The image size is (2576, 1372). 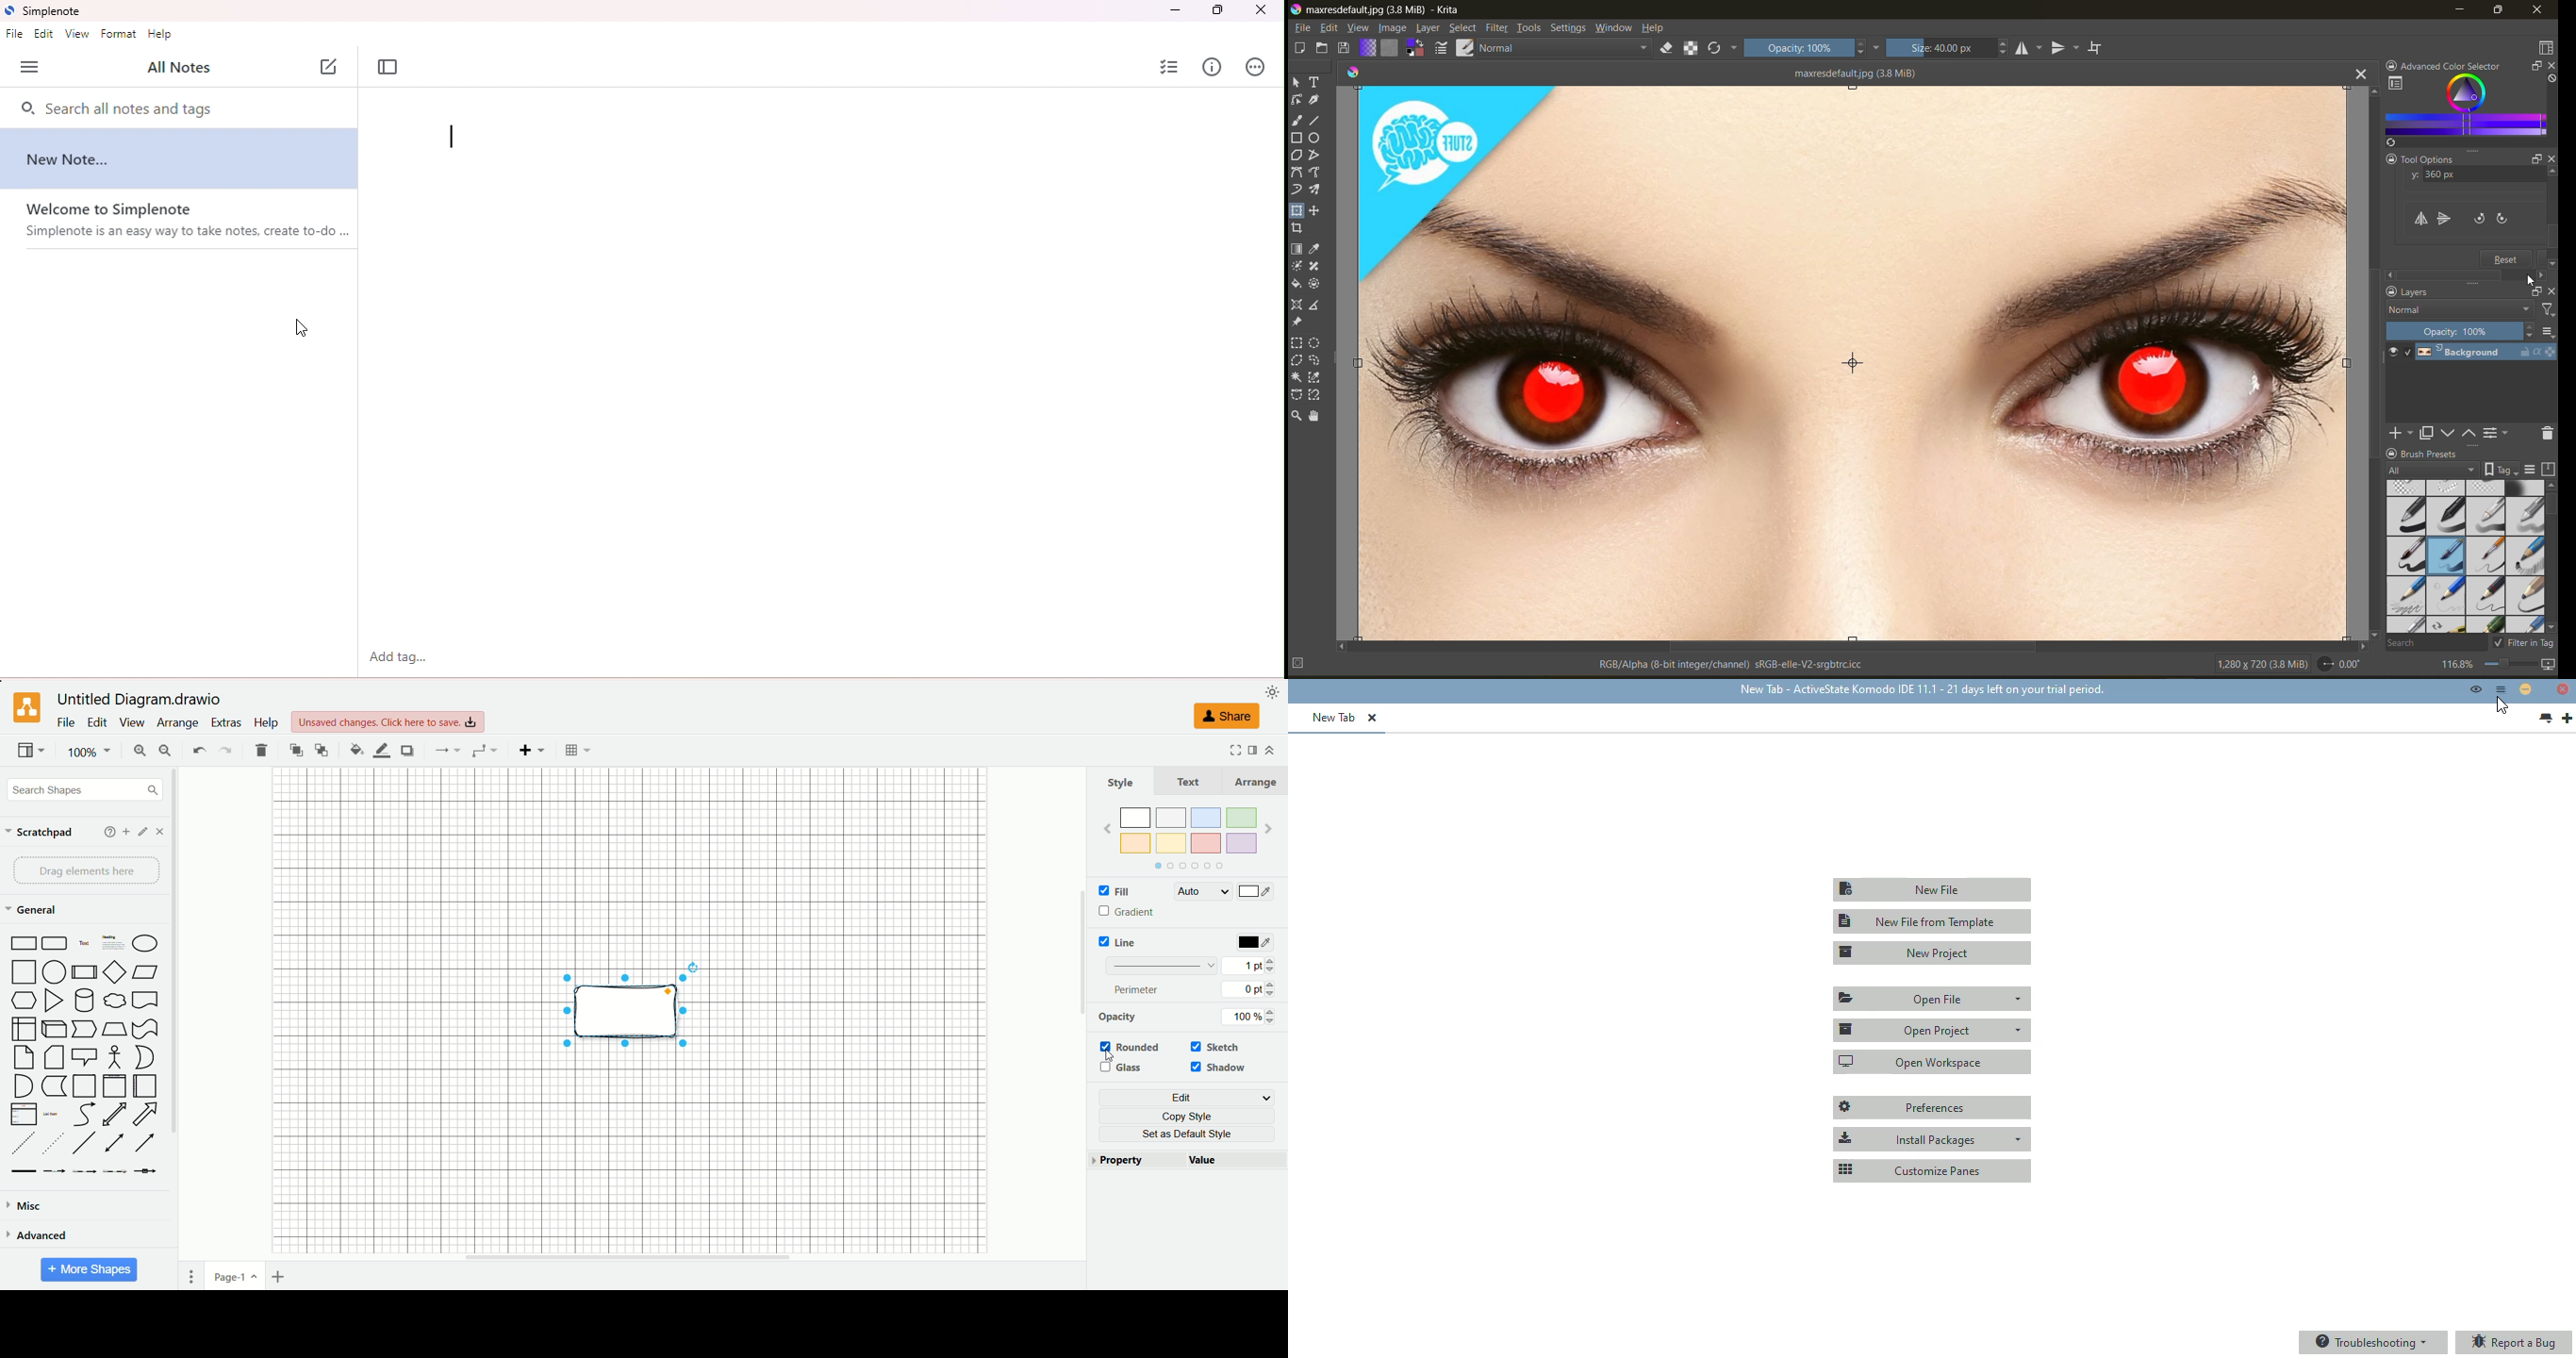 I want to click on open file, so click(x=1934, y=999).